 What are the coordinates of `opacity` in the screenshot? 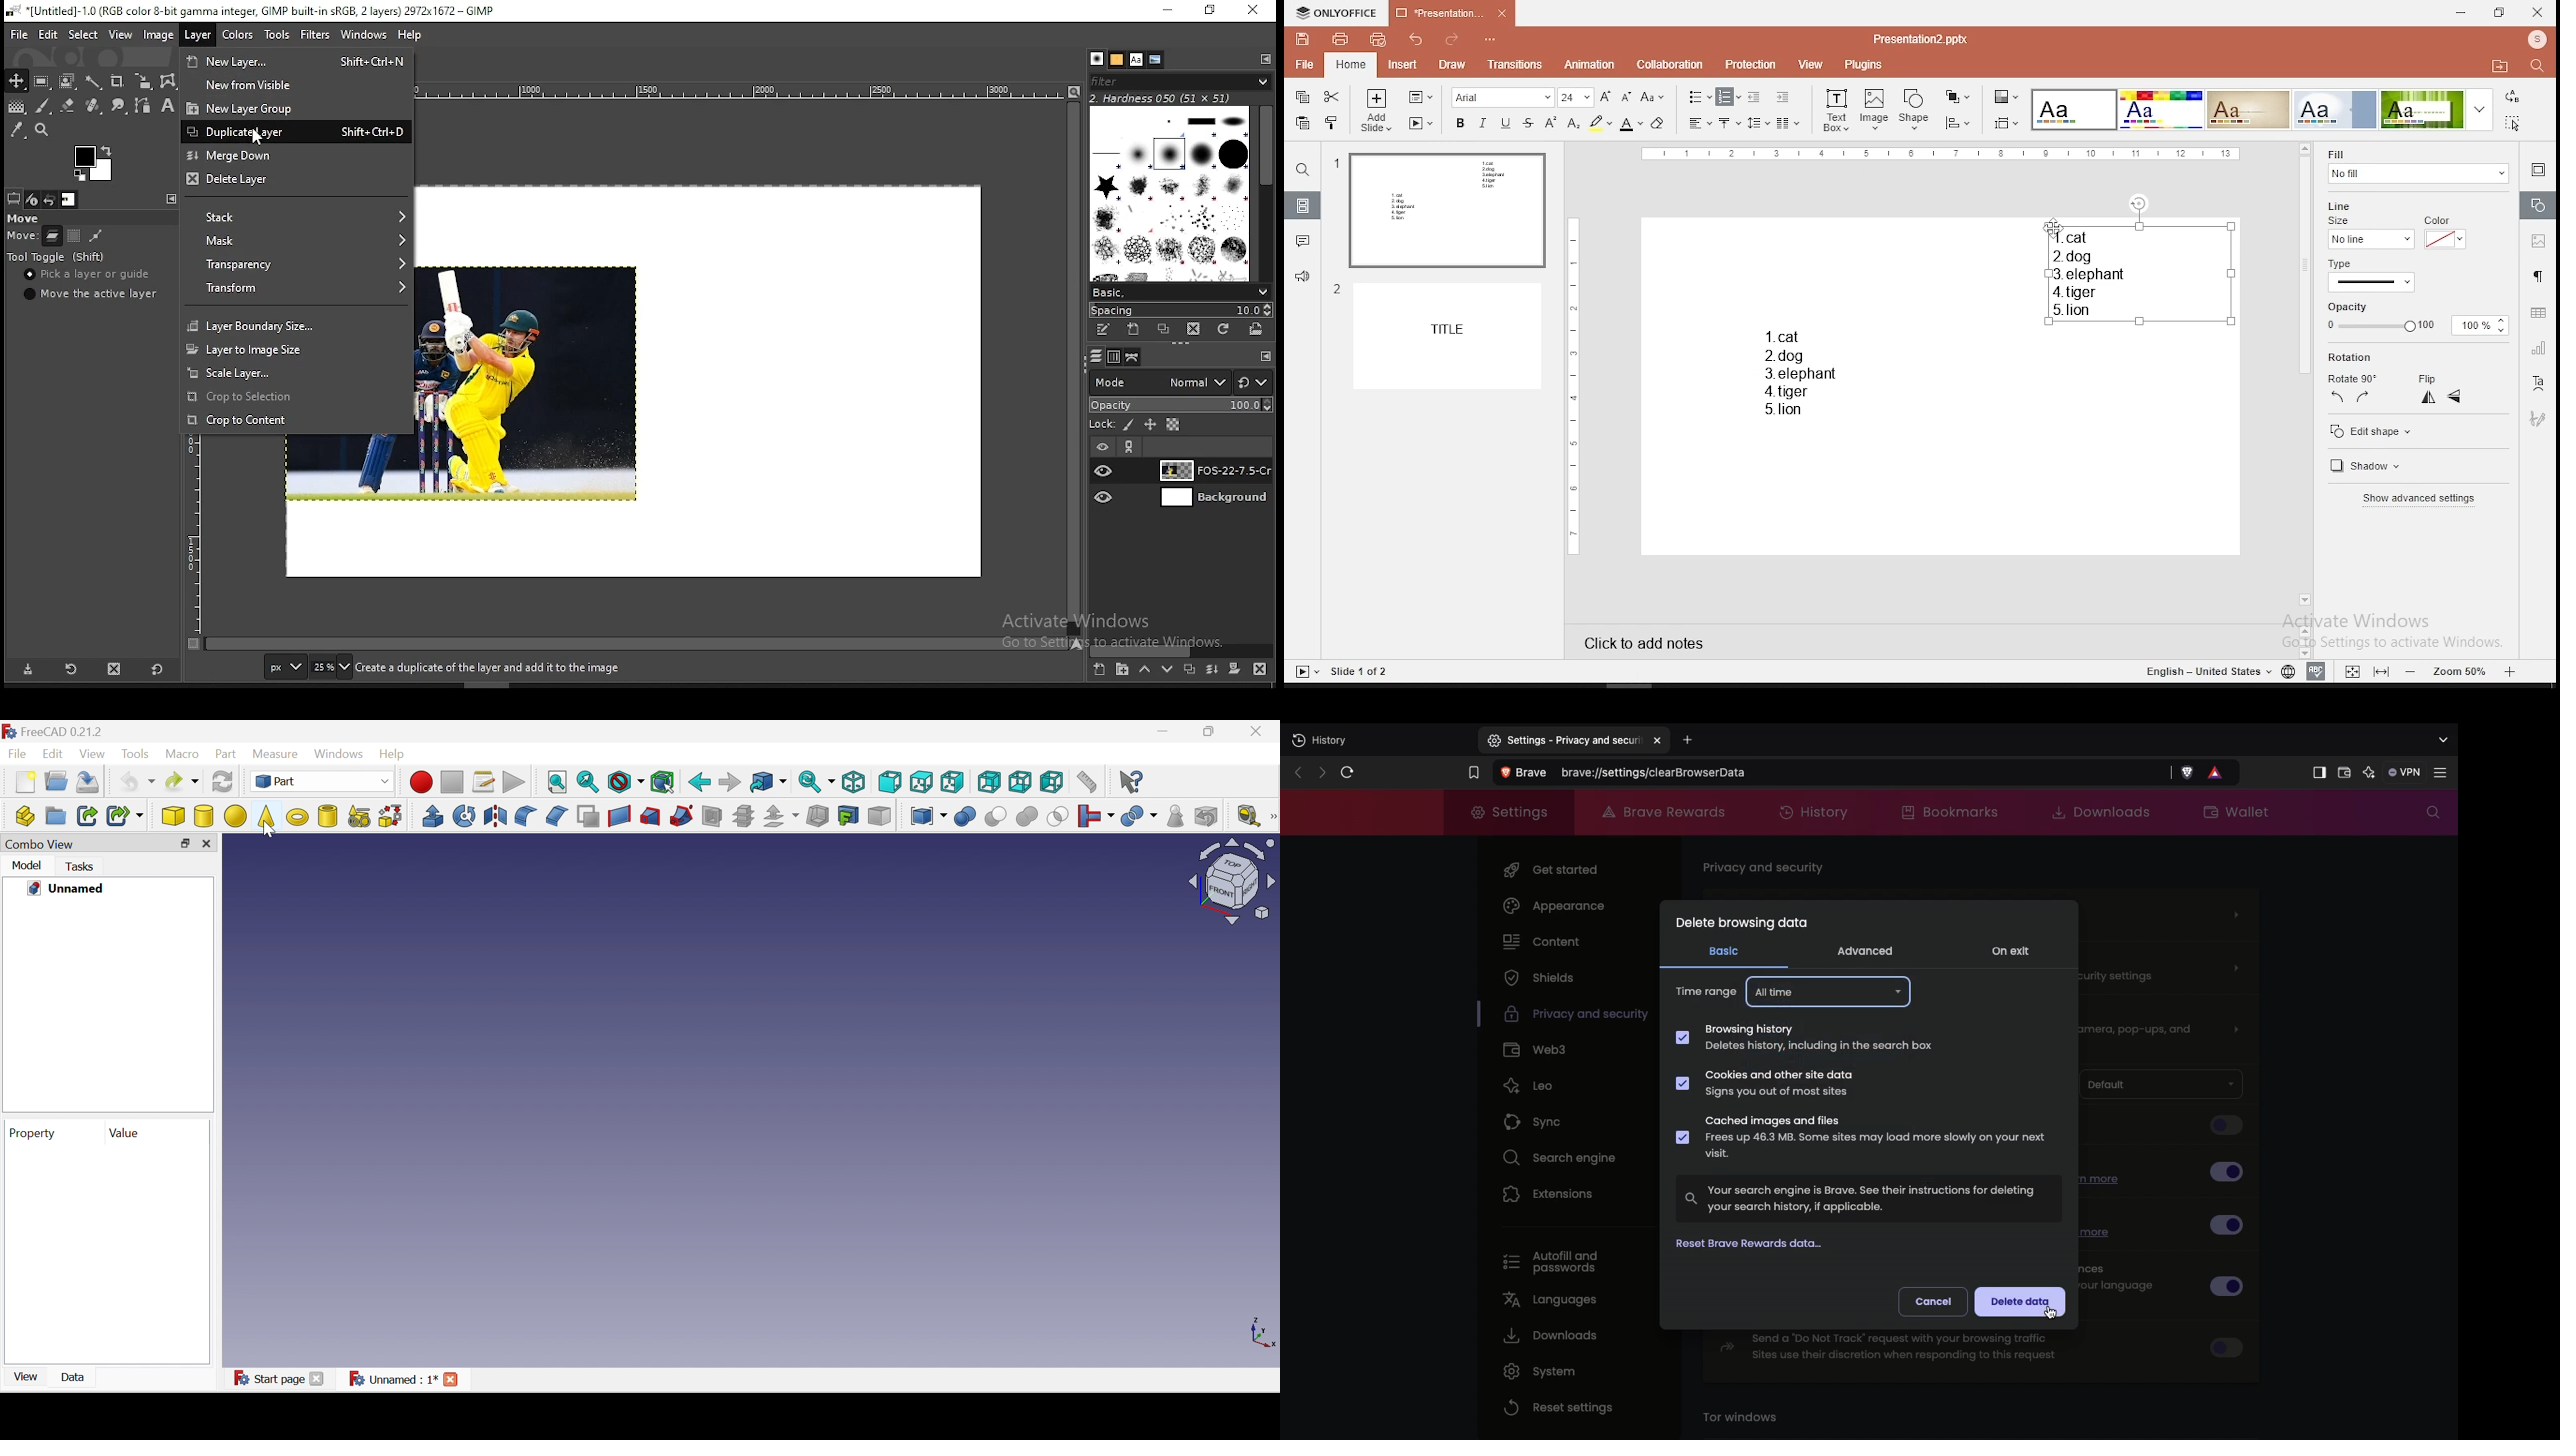 It's located at (1180, 406).